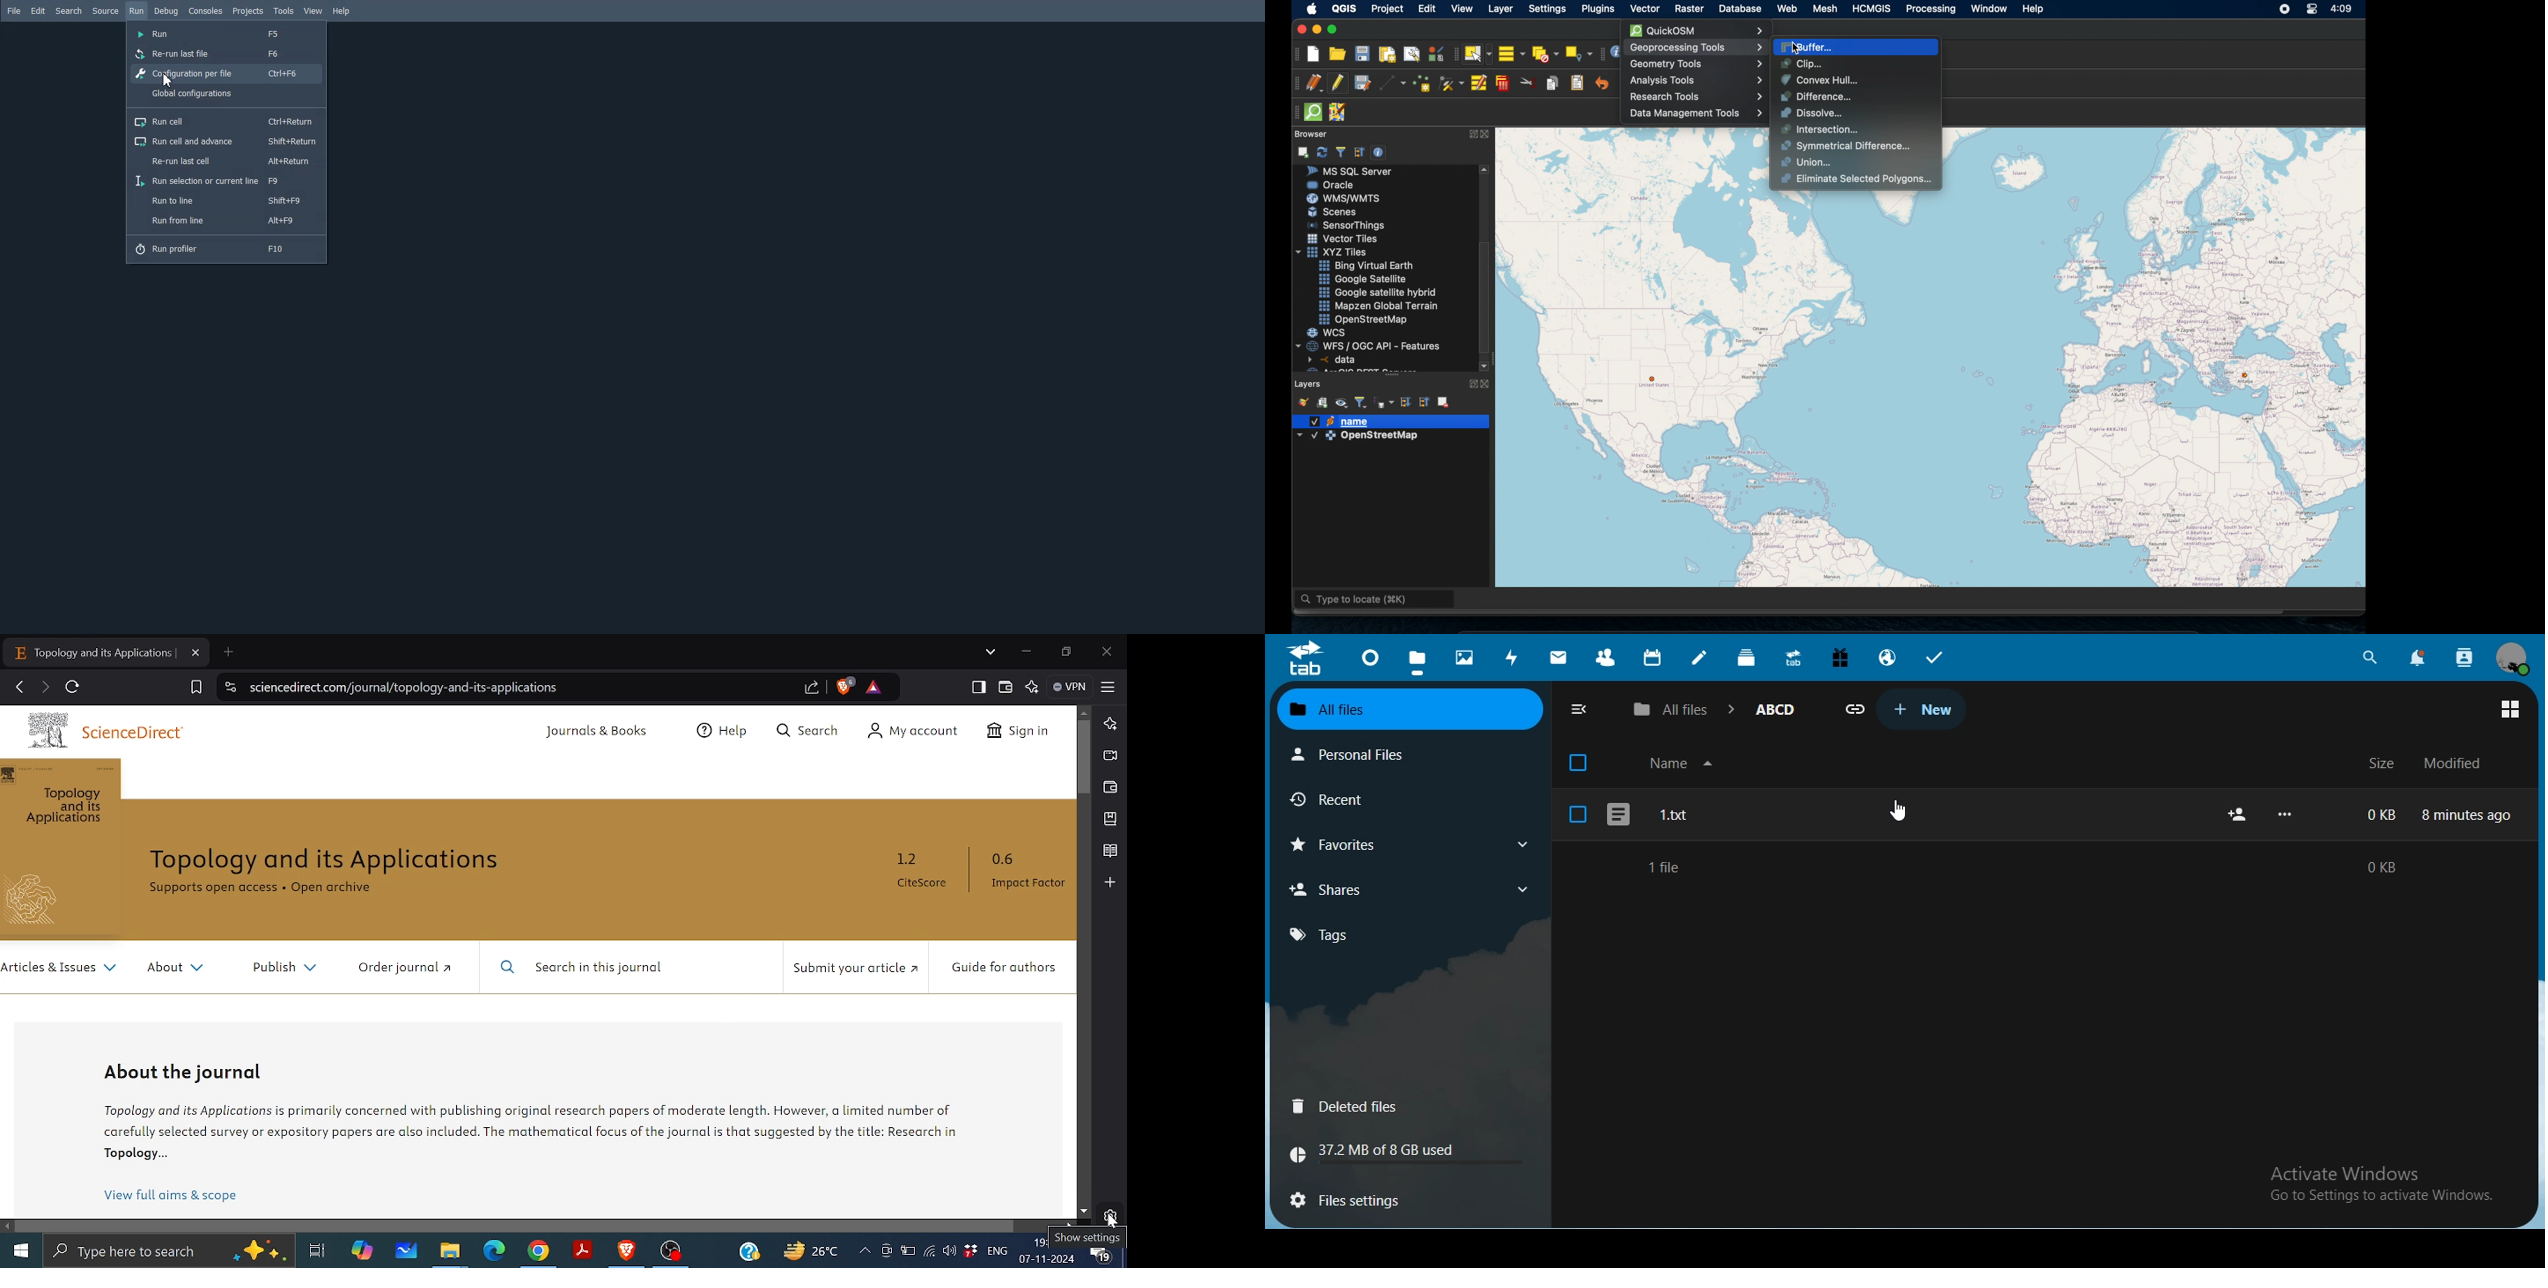  Describe the element at coordinates (595, 732) in the screenshot. I see `Journals & Books` at that location.